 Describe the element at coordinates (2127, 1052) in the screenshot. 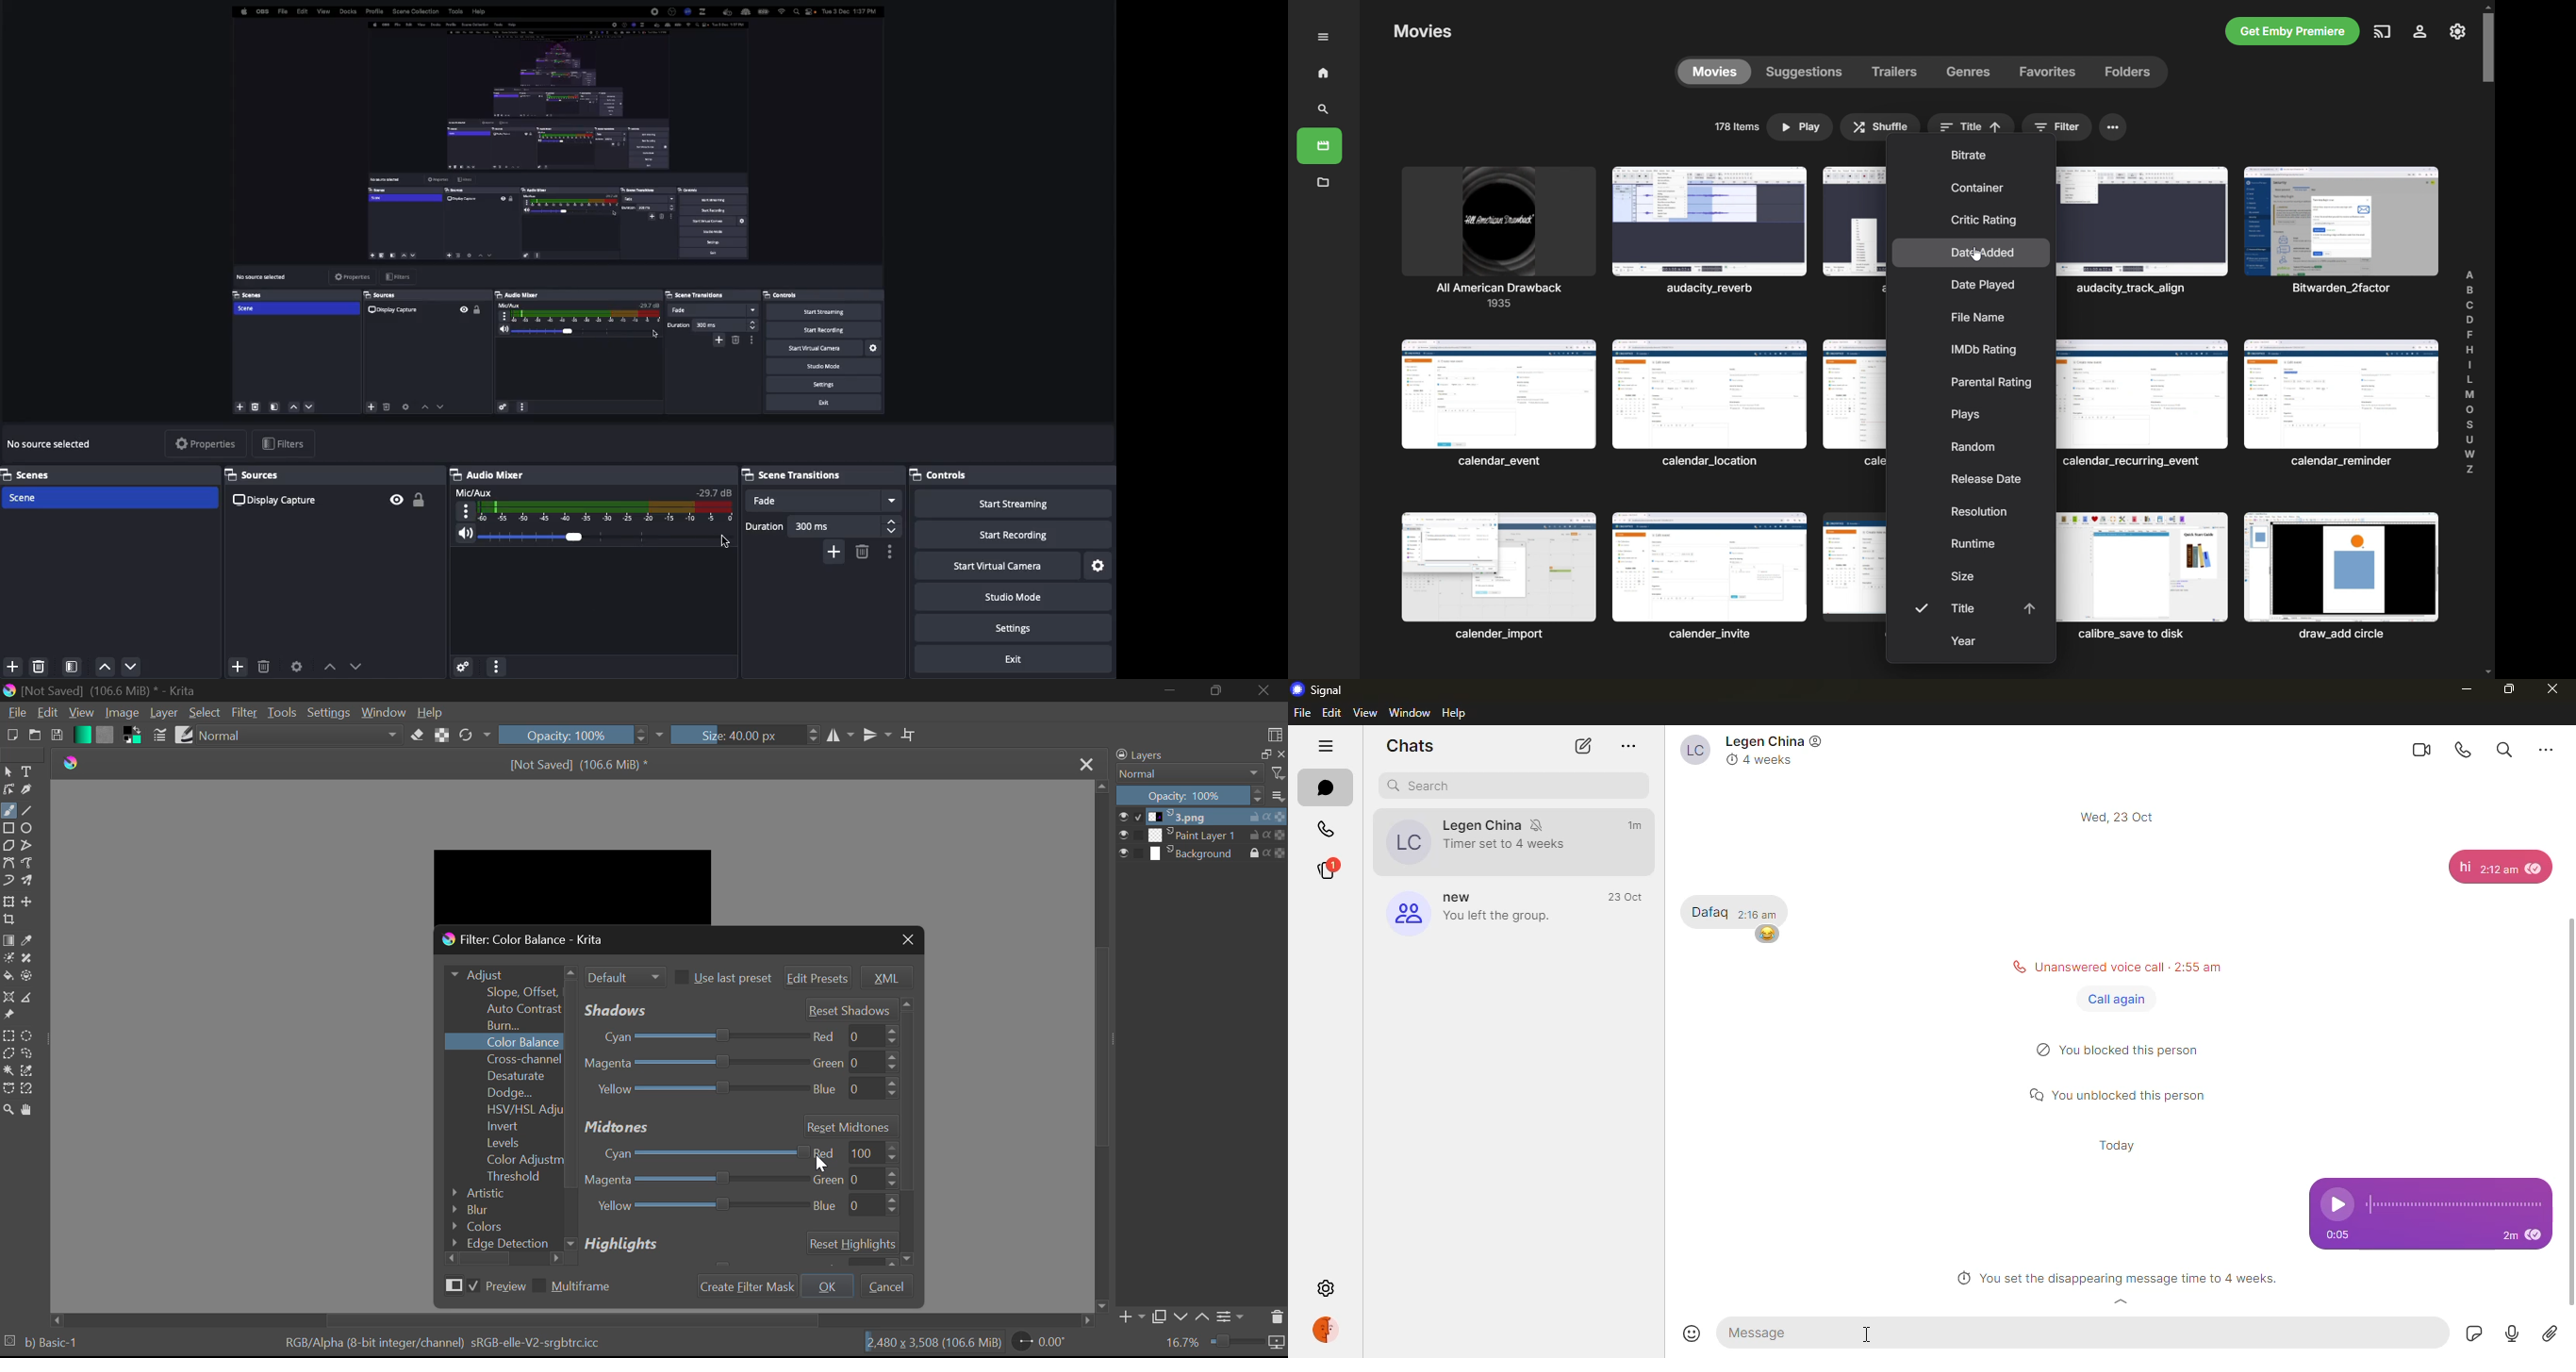

I see ` You blocked this person` at that location.